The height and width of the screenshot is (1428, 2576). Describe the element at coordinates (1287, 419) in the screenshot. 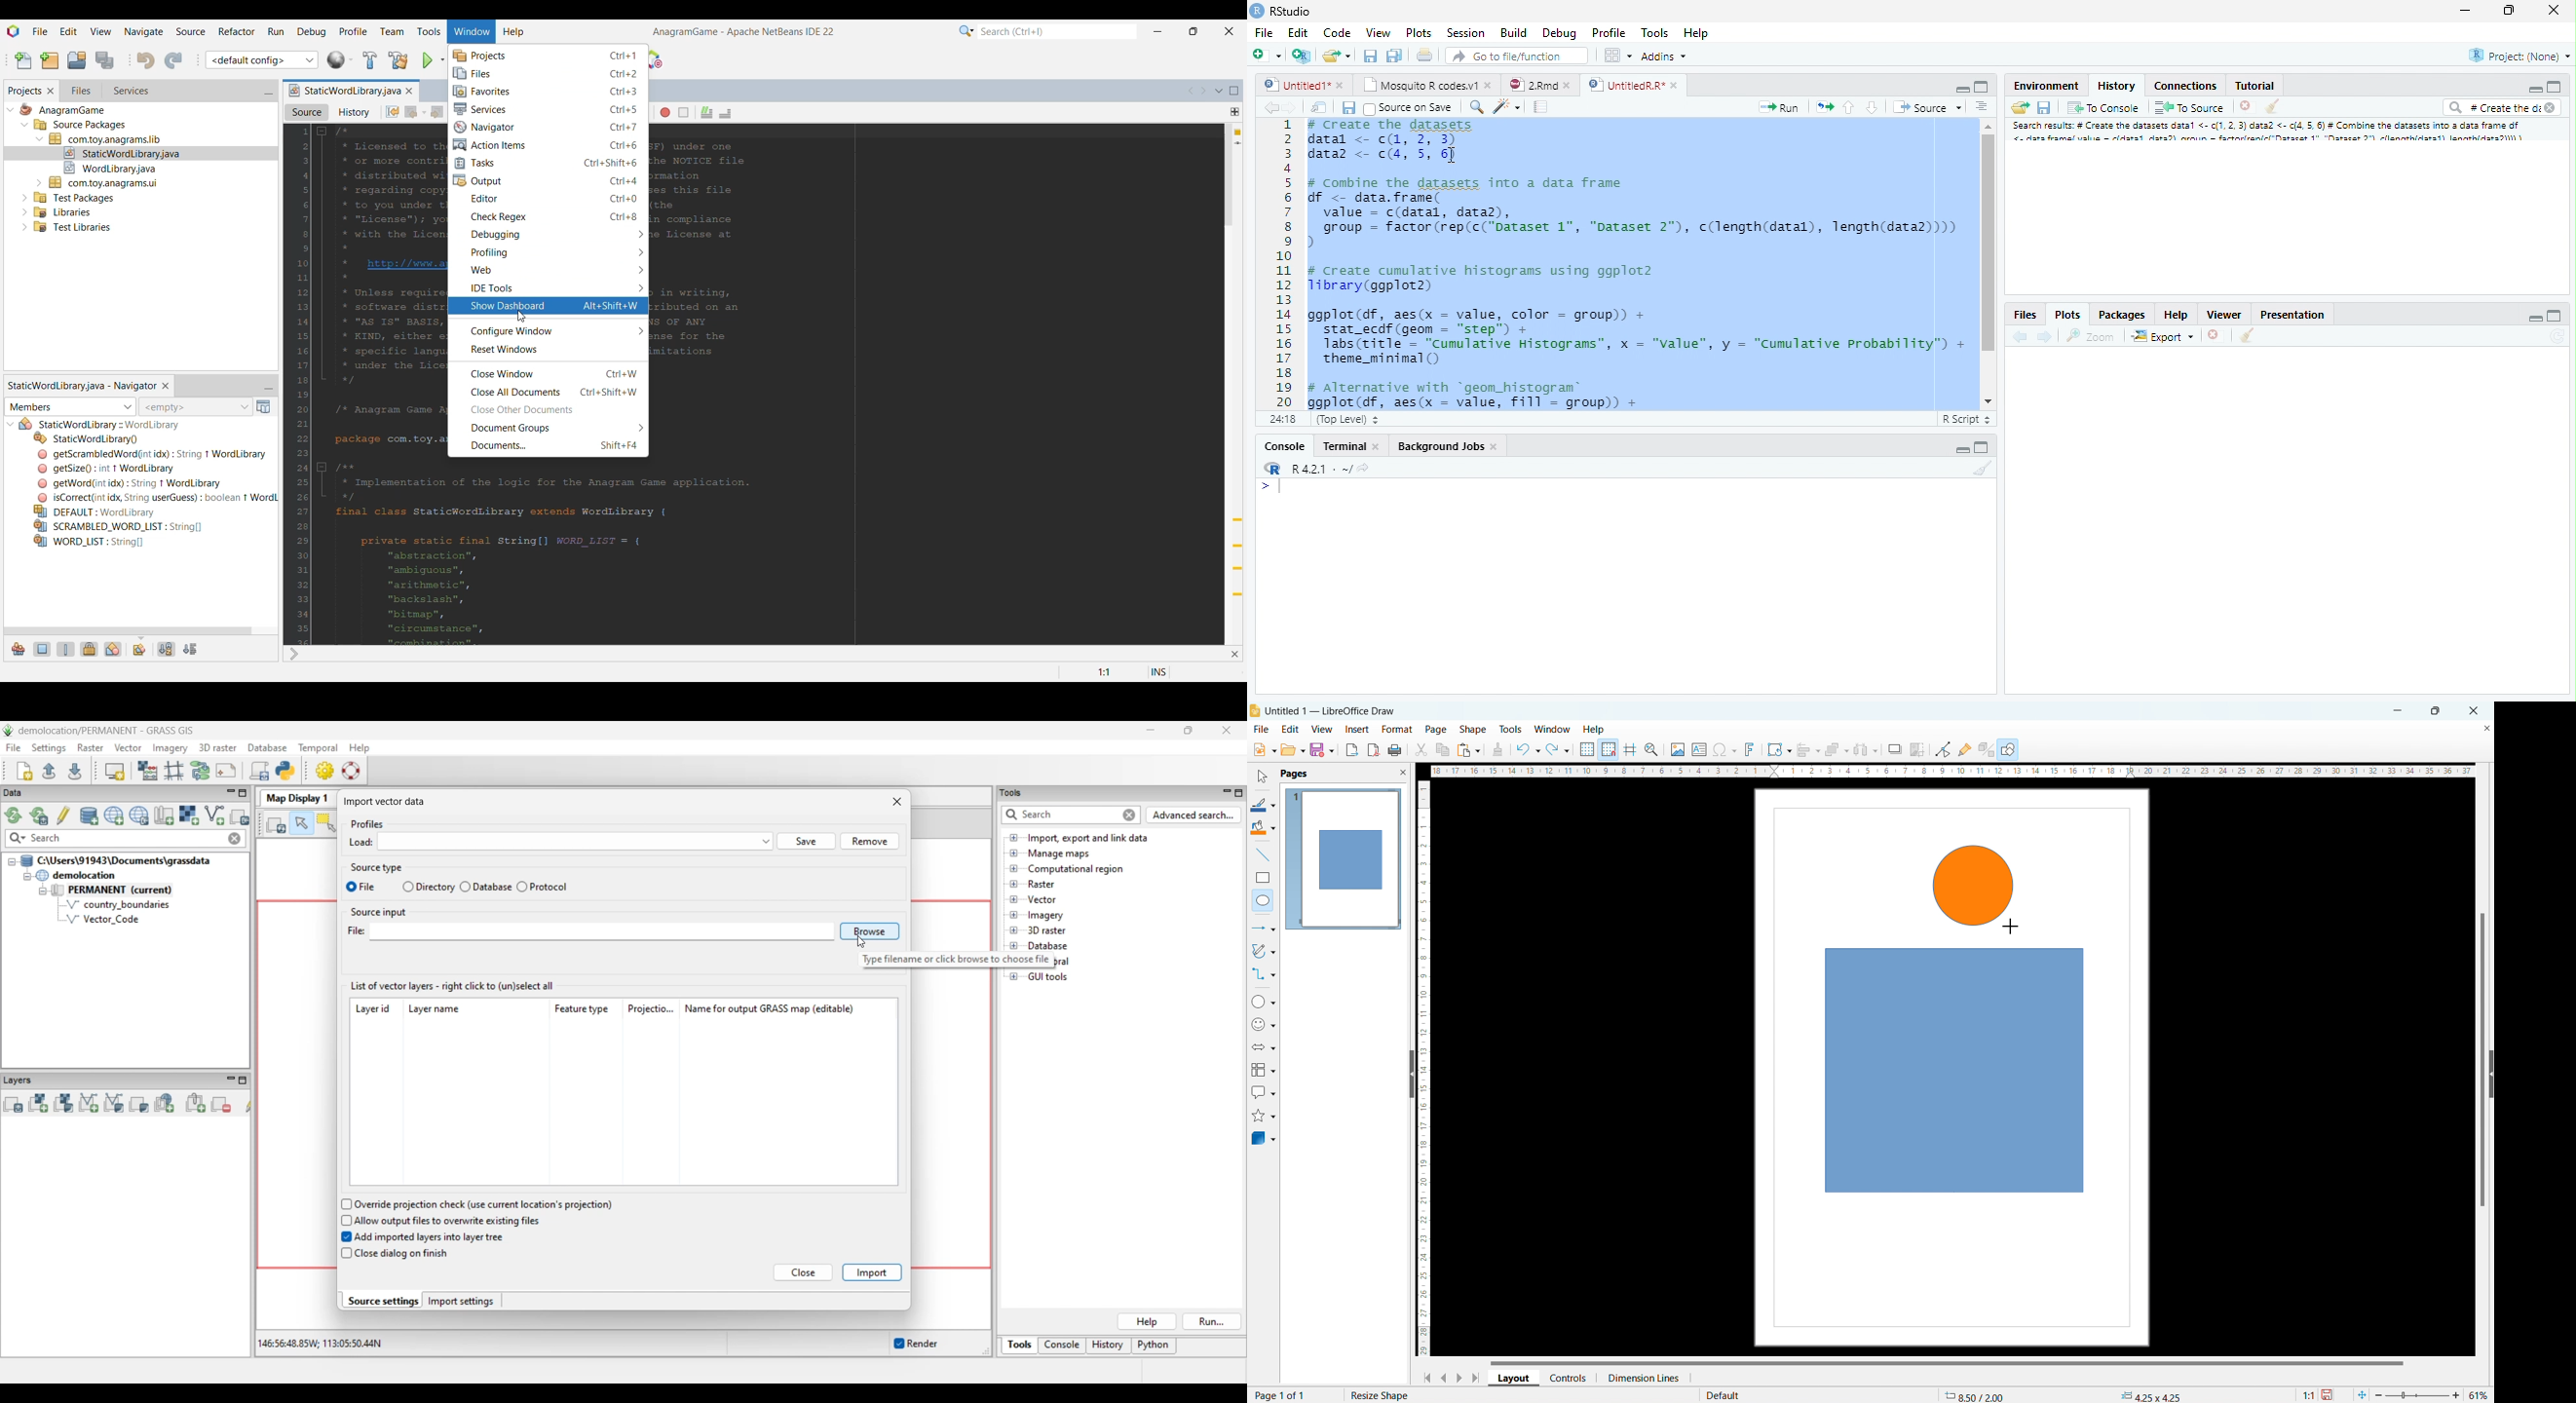

I see `1:1` at that location.